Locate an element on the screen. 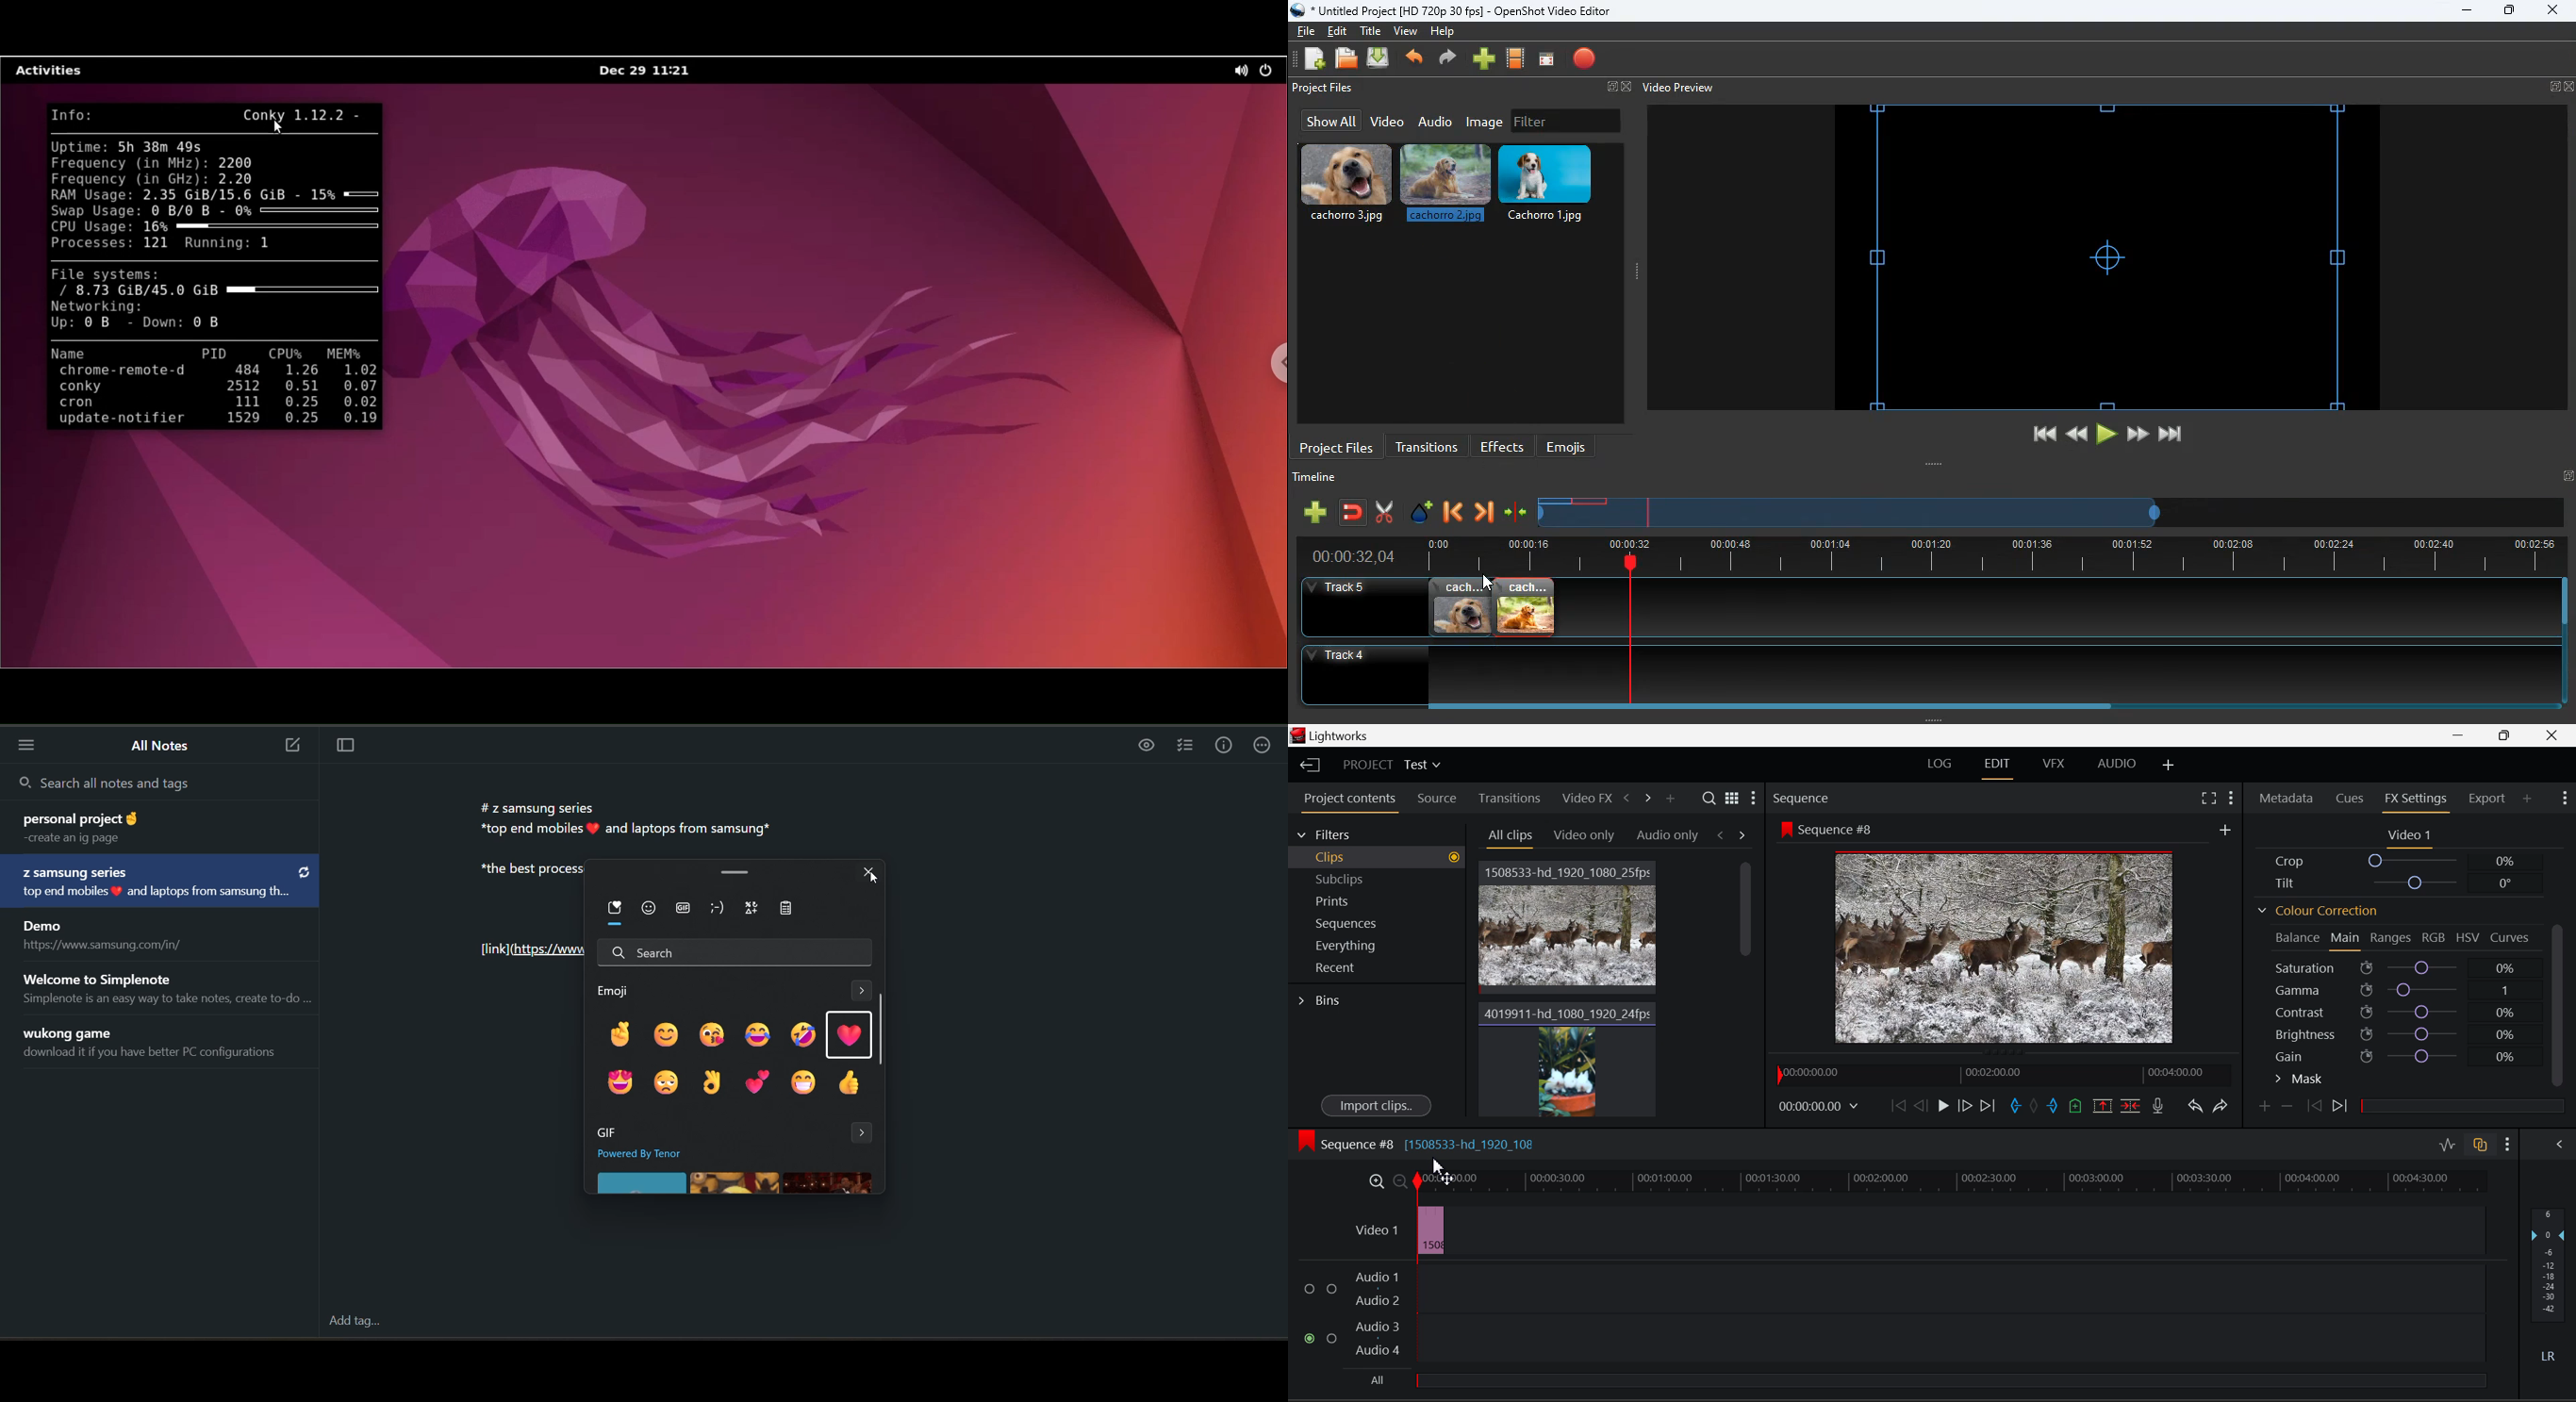 This screenshot has height=1428, width=2576. Bins is located at coordinates (1375, 1001).